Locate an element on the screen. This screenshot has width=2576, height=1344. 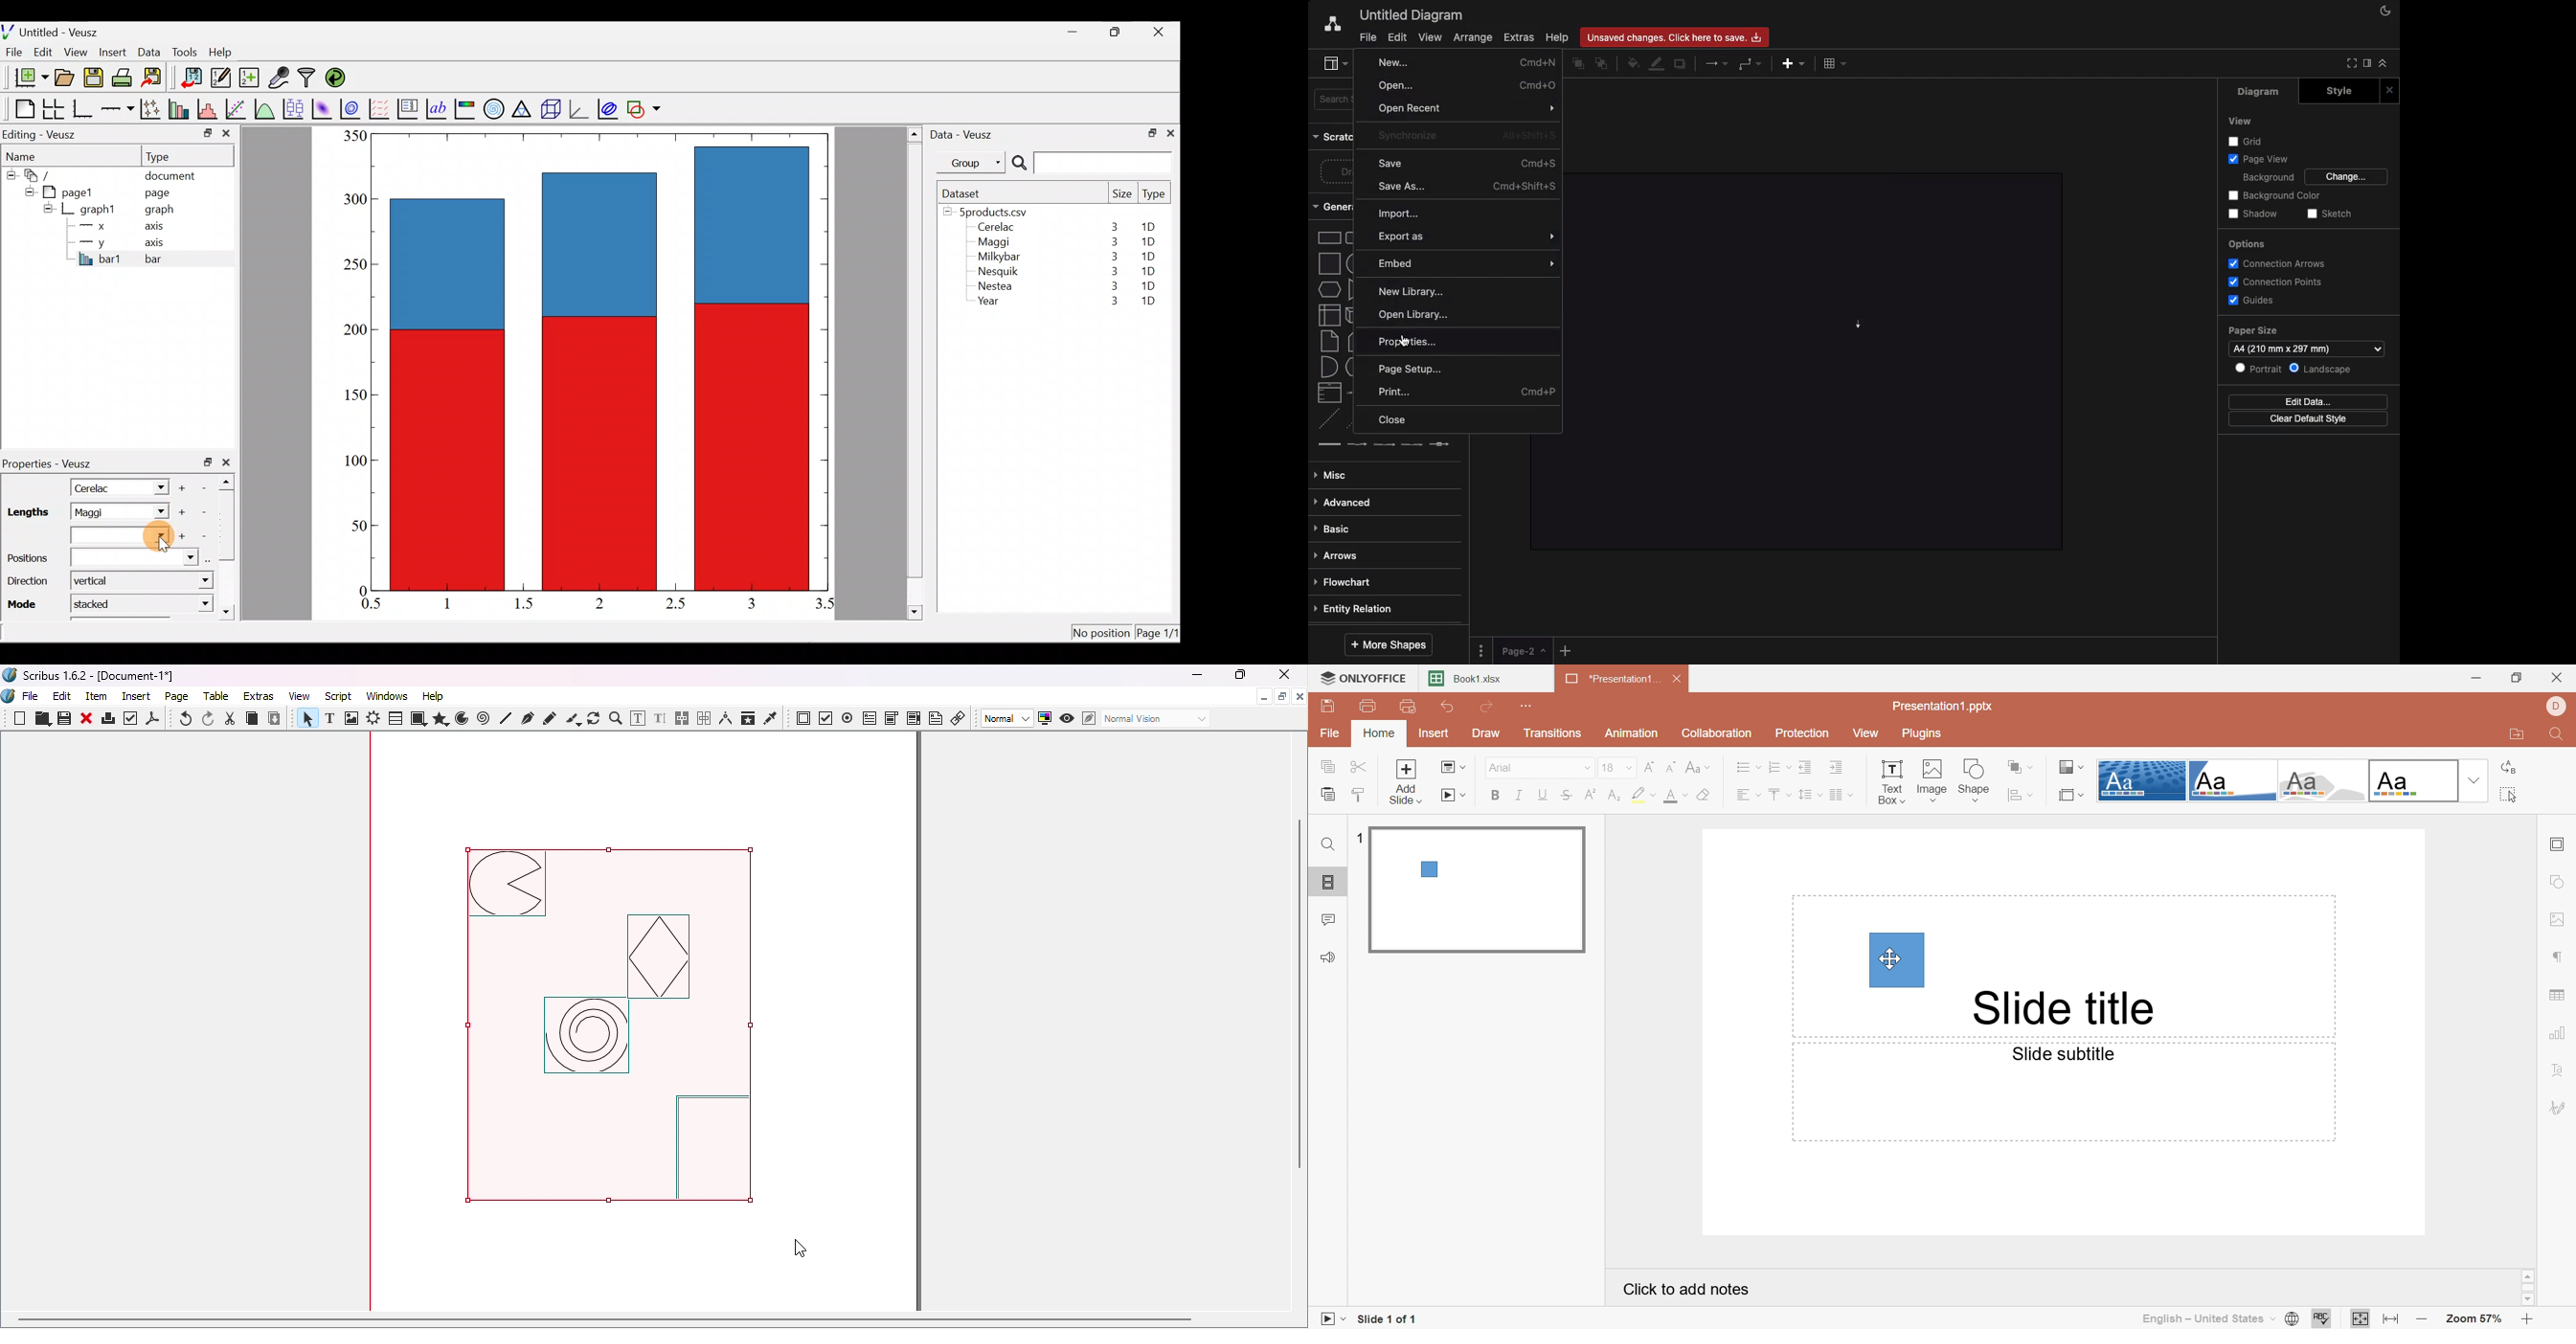
Arrange shapes is located at coordinates (2019, 767).